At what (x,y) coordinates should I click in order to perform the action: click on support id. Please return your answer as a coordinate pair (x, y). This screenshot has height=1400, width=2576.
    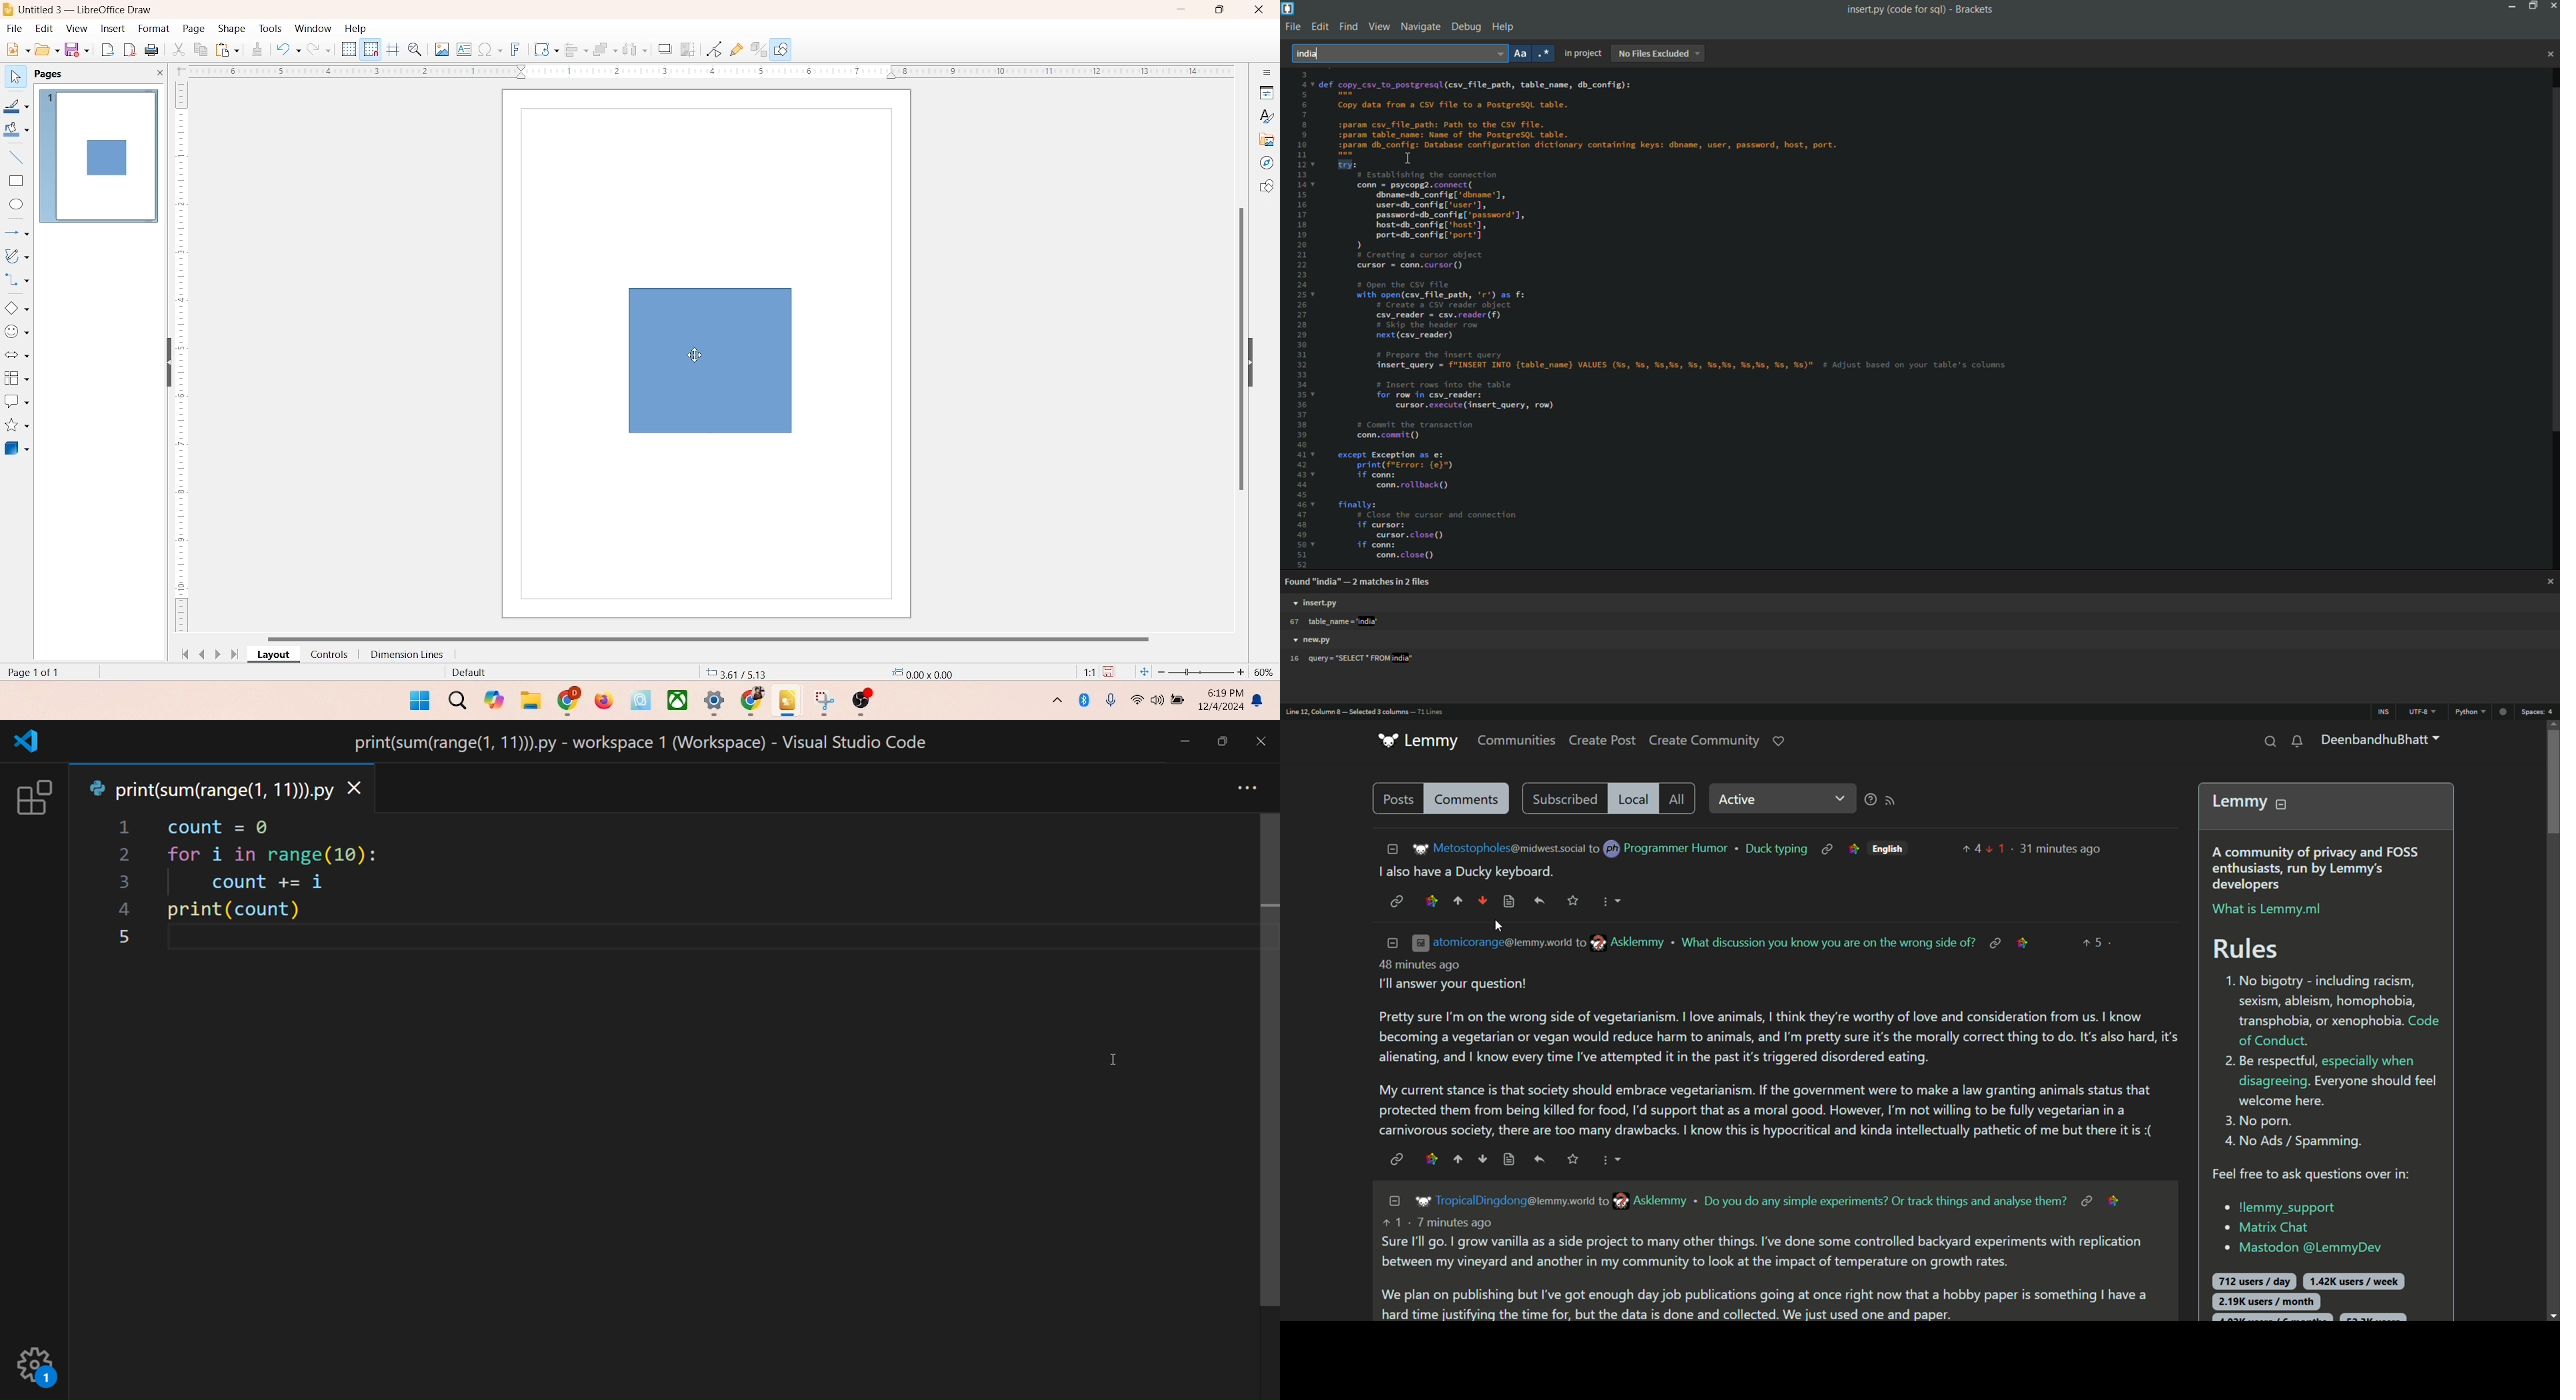
    Looking at the image, I should click on (2298, 1249).